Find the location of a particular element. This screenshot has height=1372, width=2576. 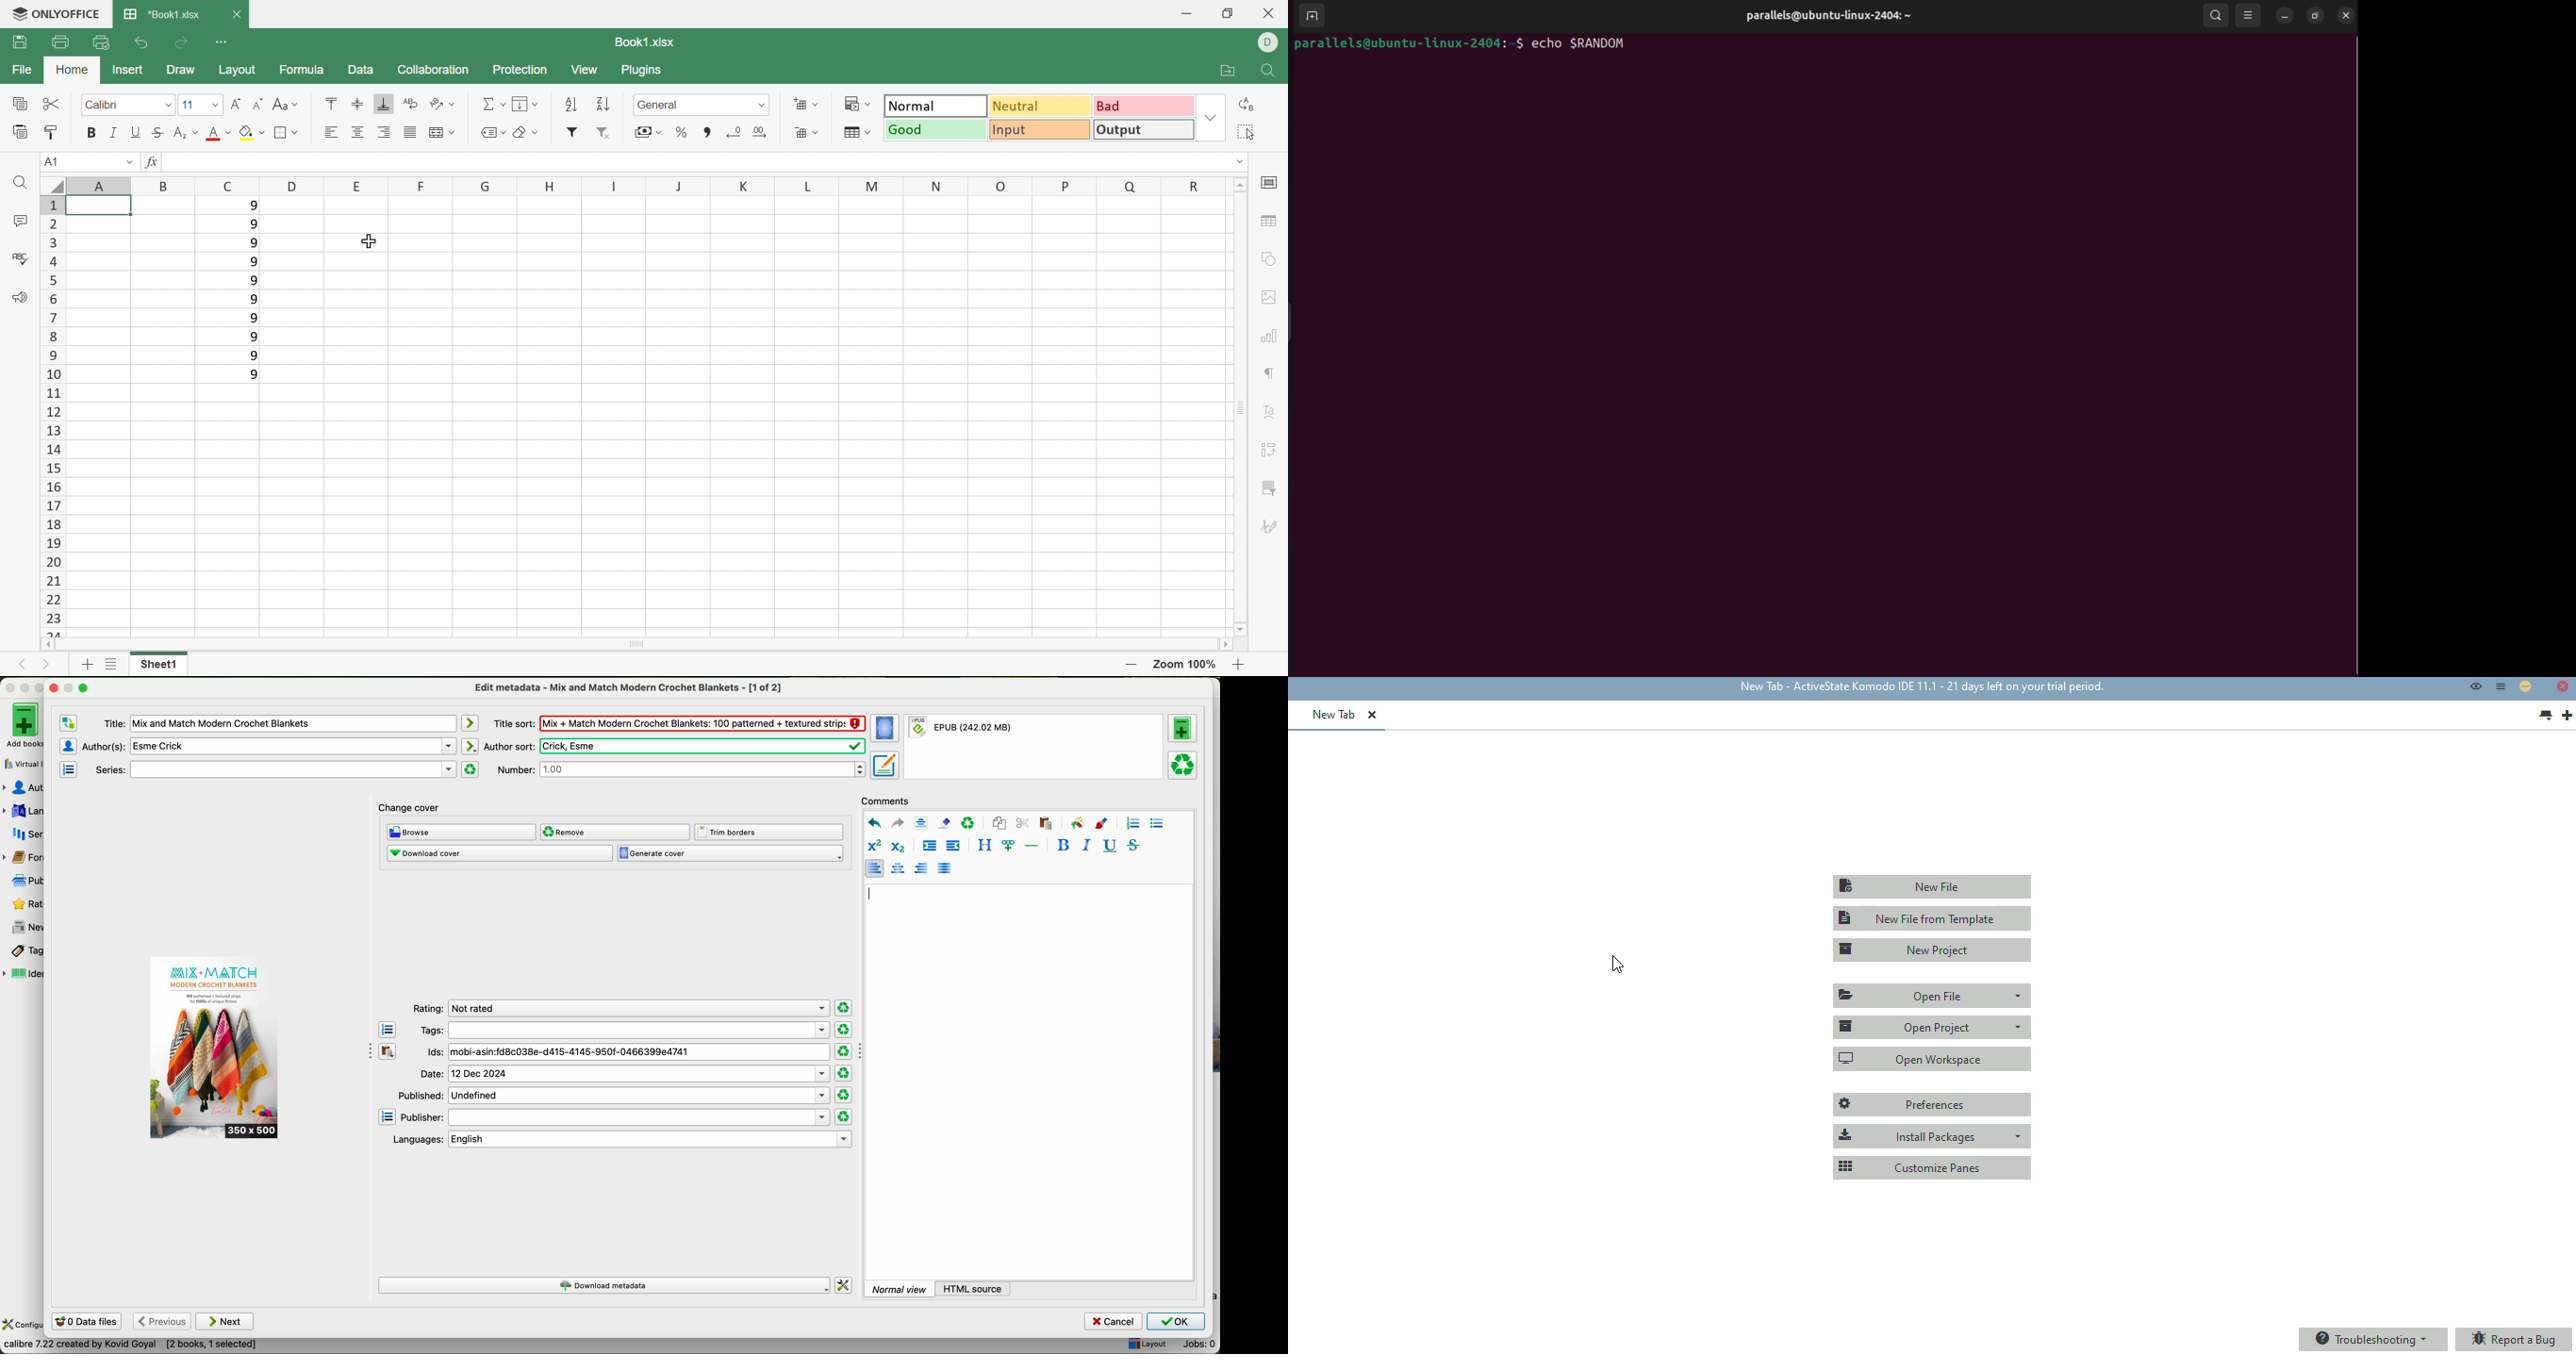

undo is located at coordinates (875, 823).